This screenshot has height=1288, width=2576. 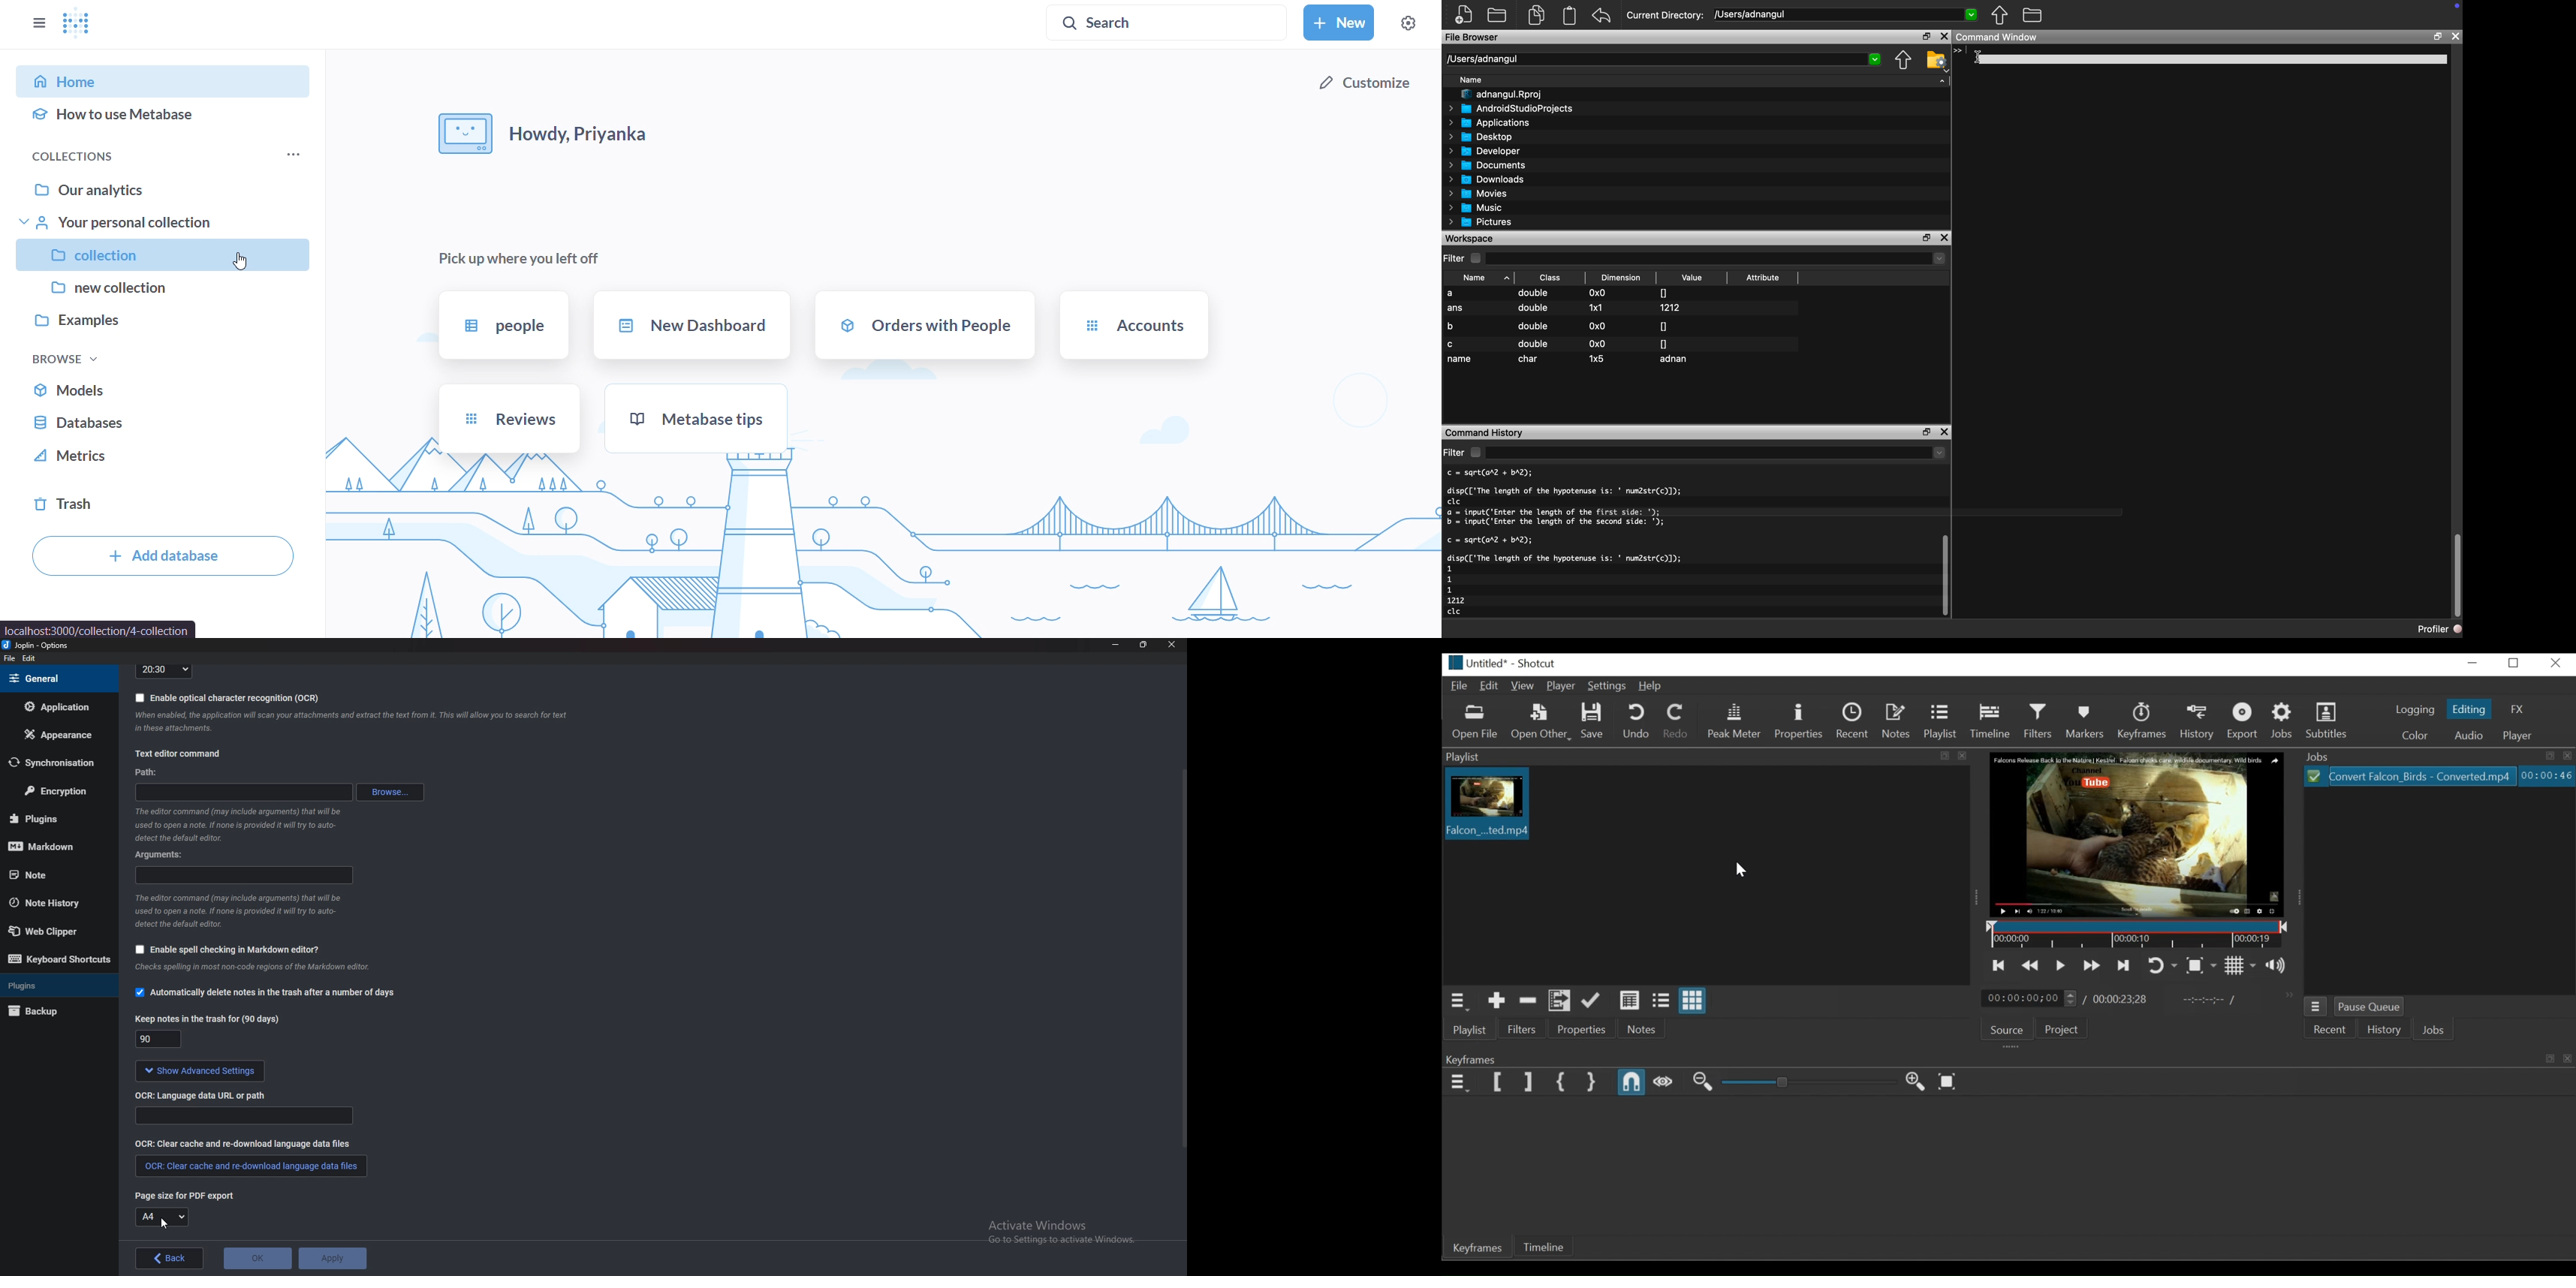 I want to click on ok, so click(x=258, y=1259).